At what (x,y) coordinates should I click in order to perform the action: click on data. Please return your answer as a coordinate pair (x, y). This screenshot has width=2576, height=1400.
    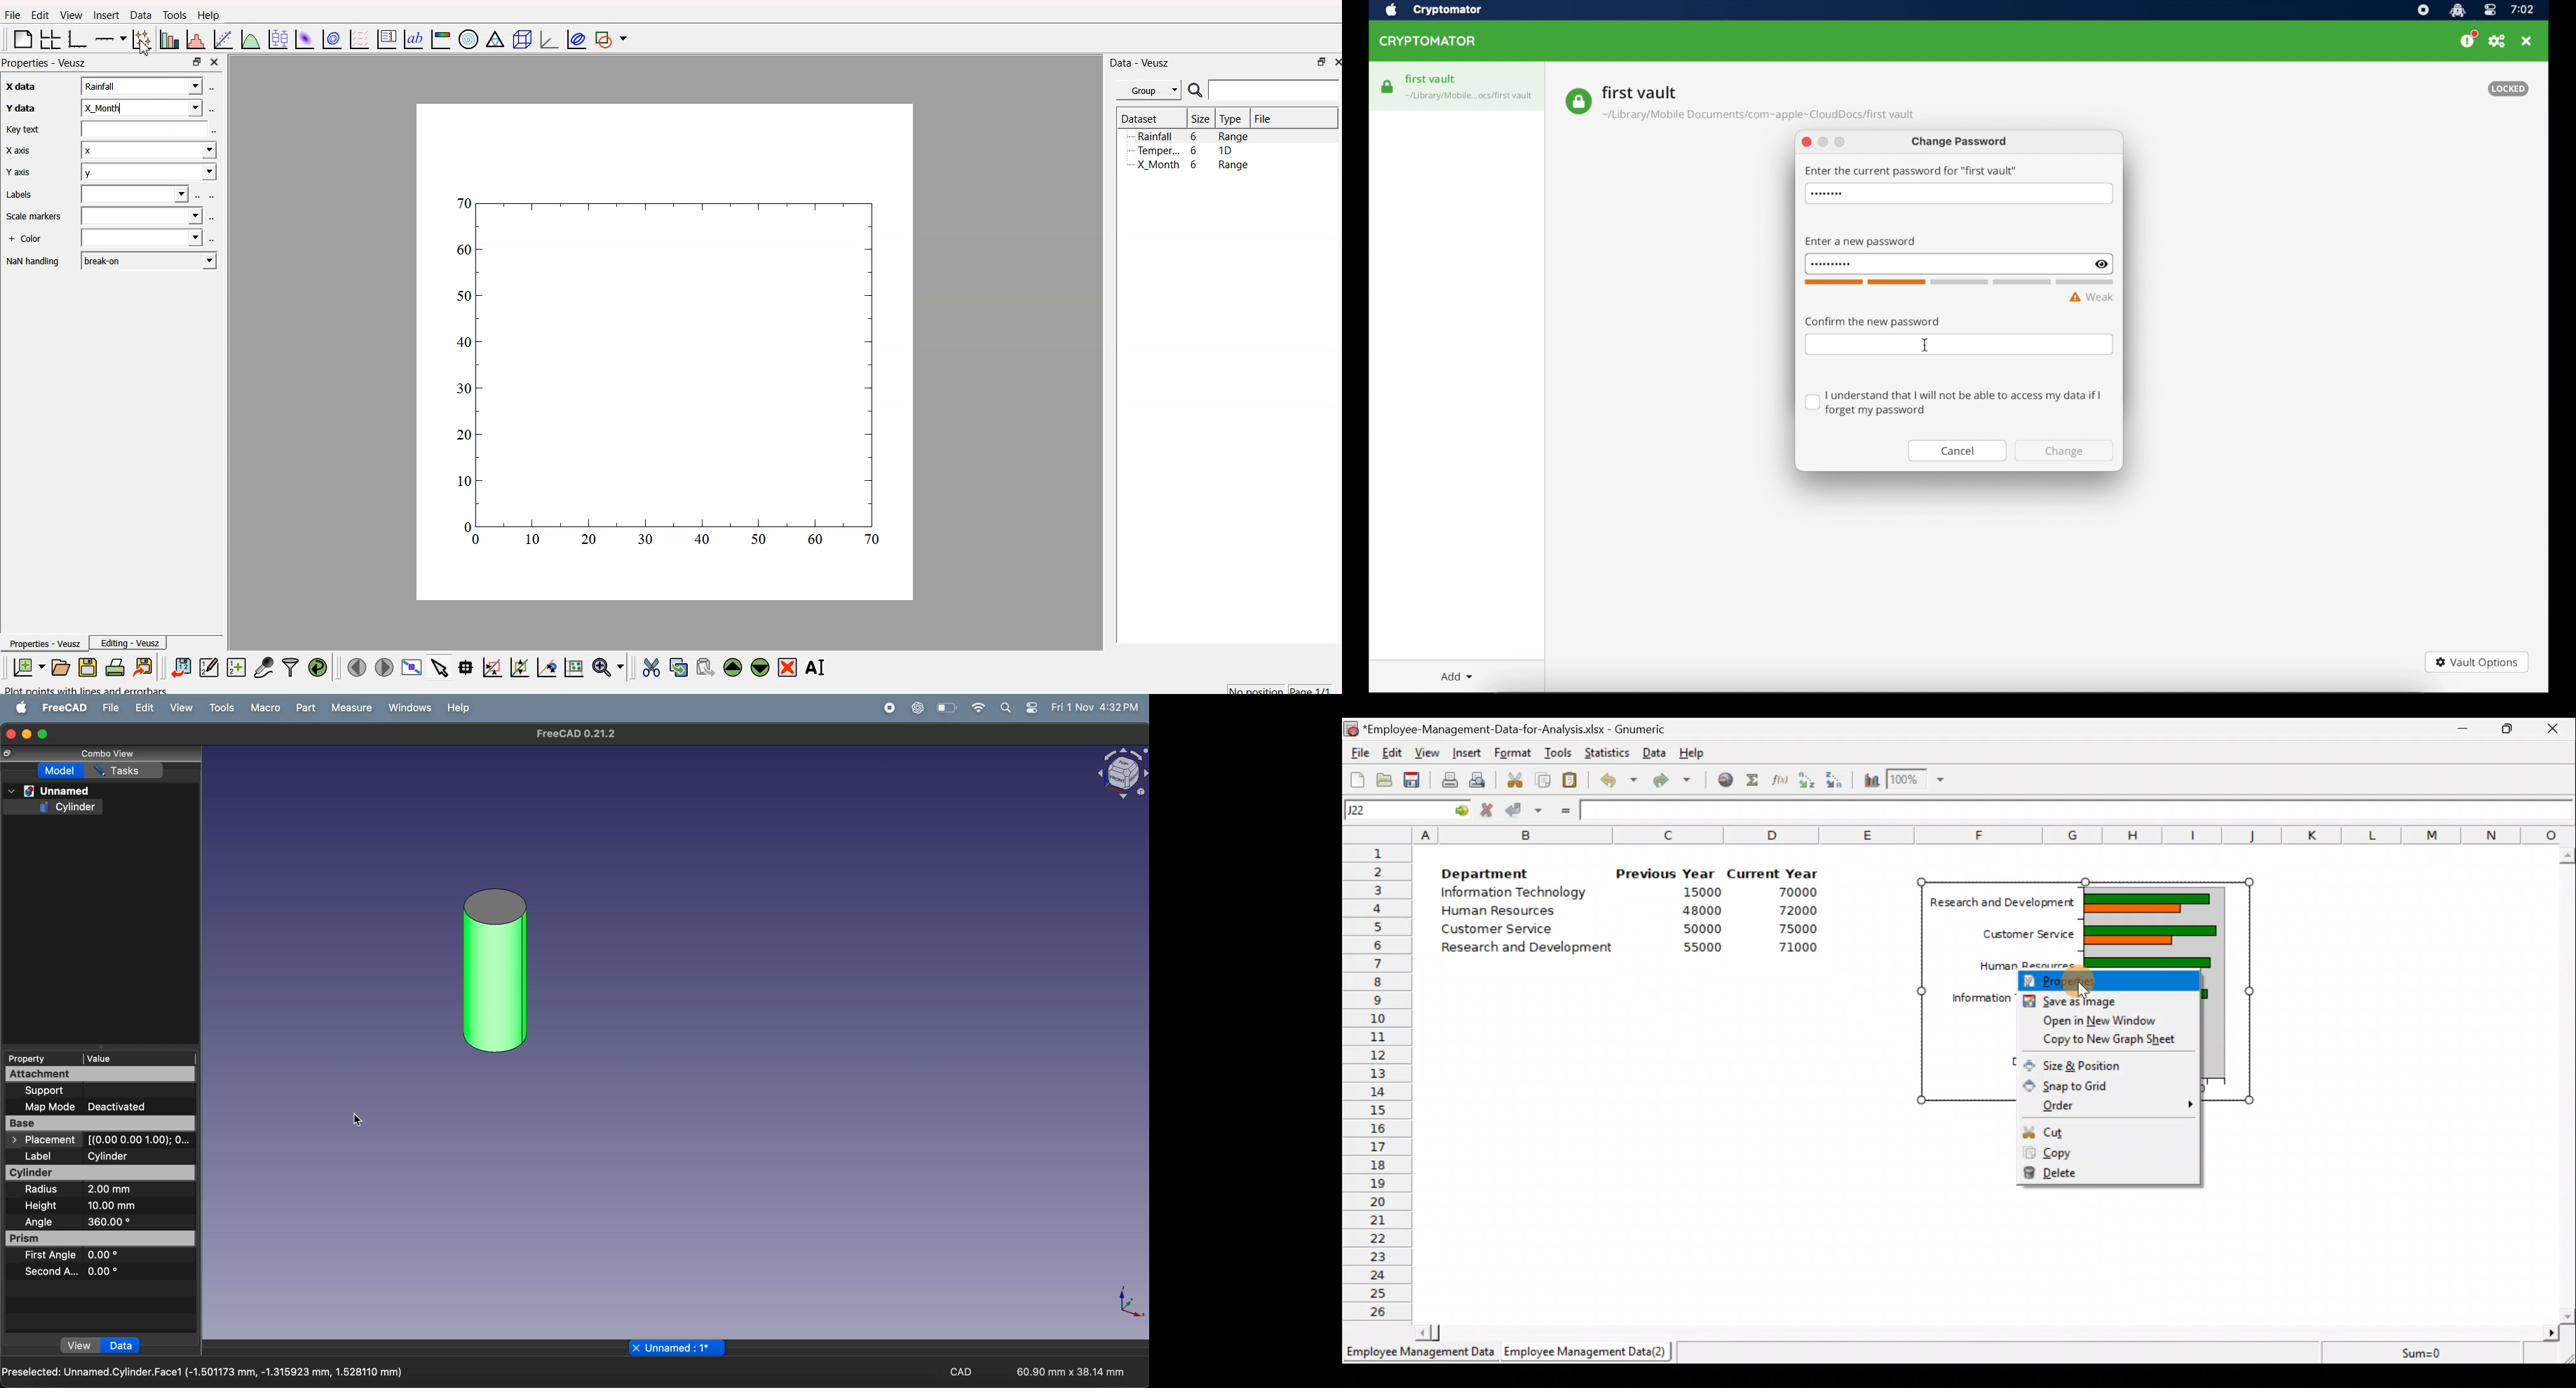
    Looking at the image, I should click on (122, 1346).